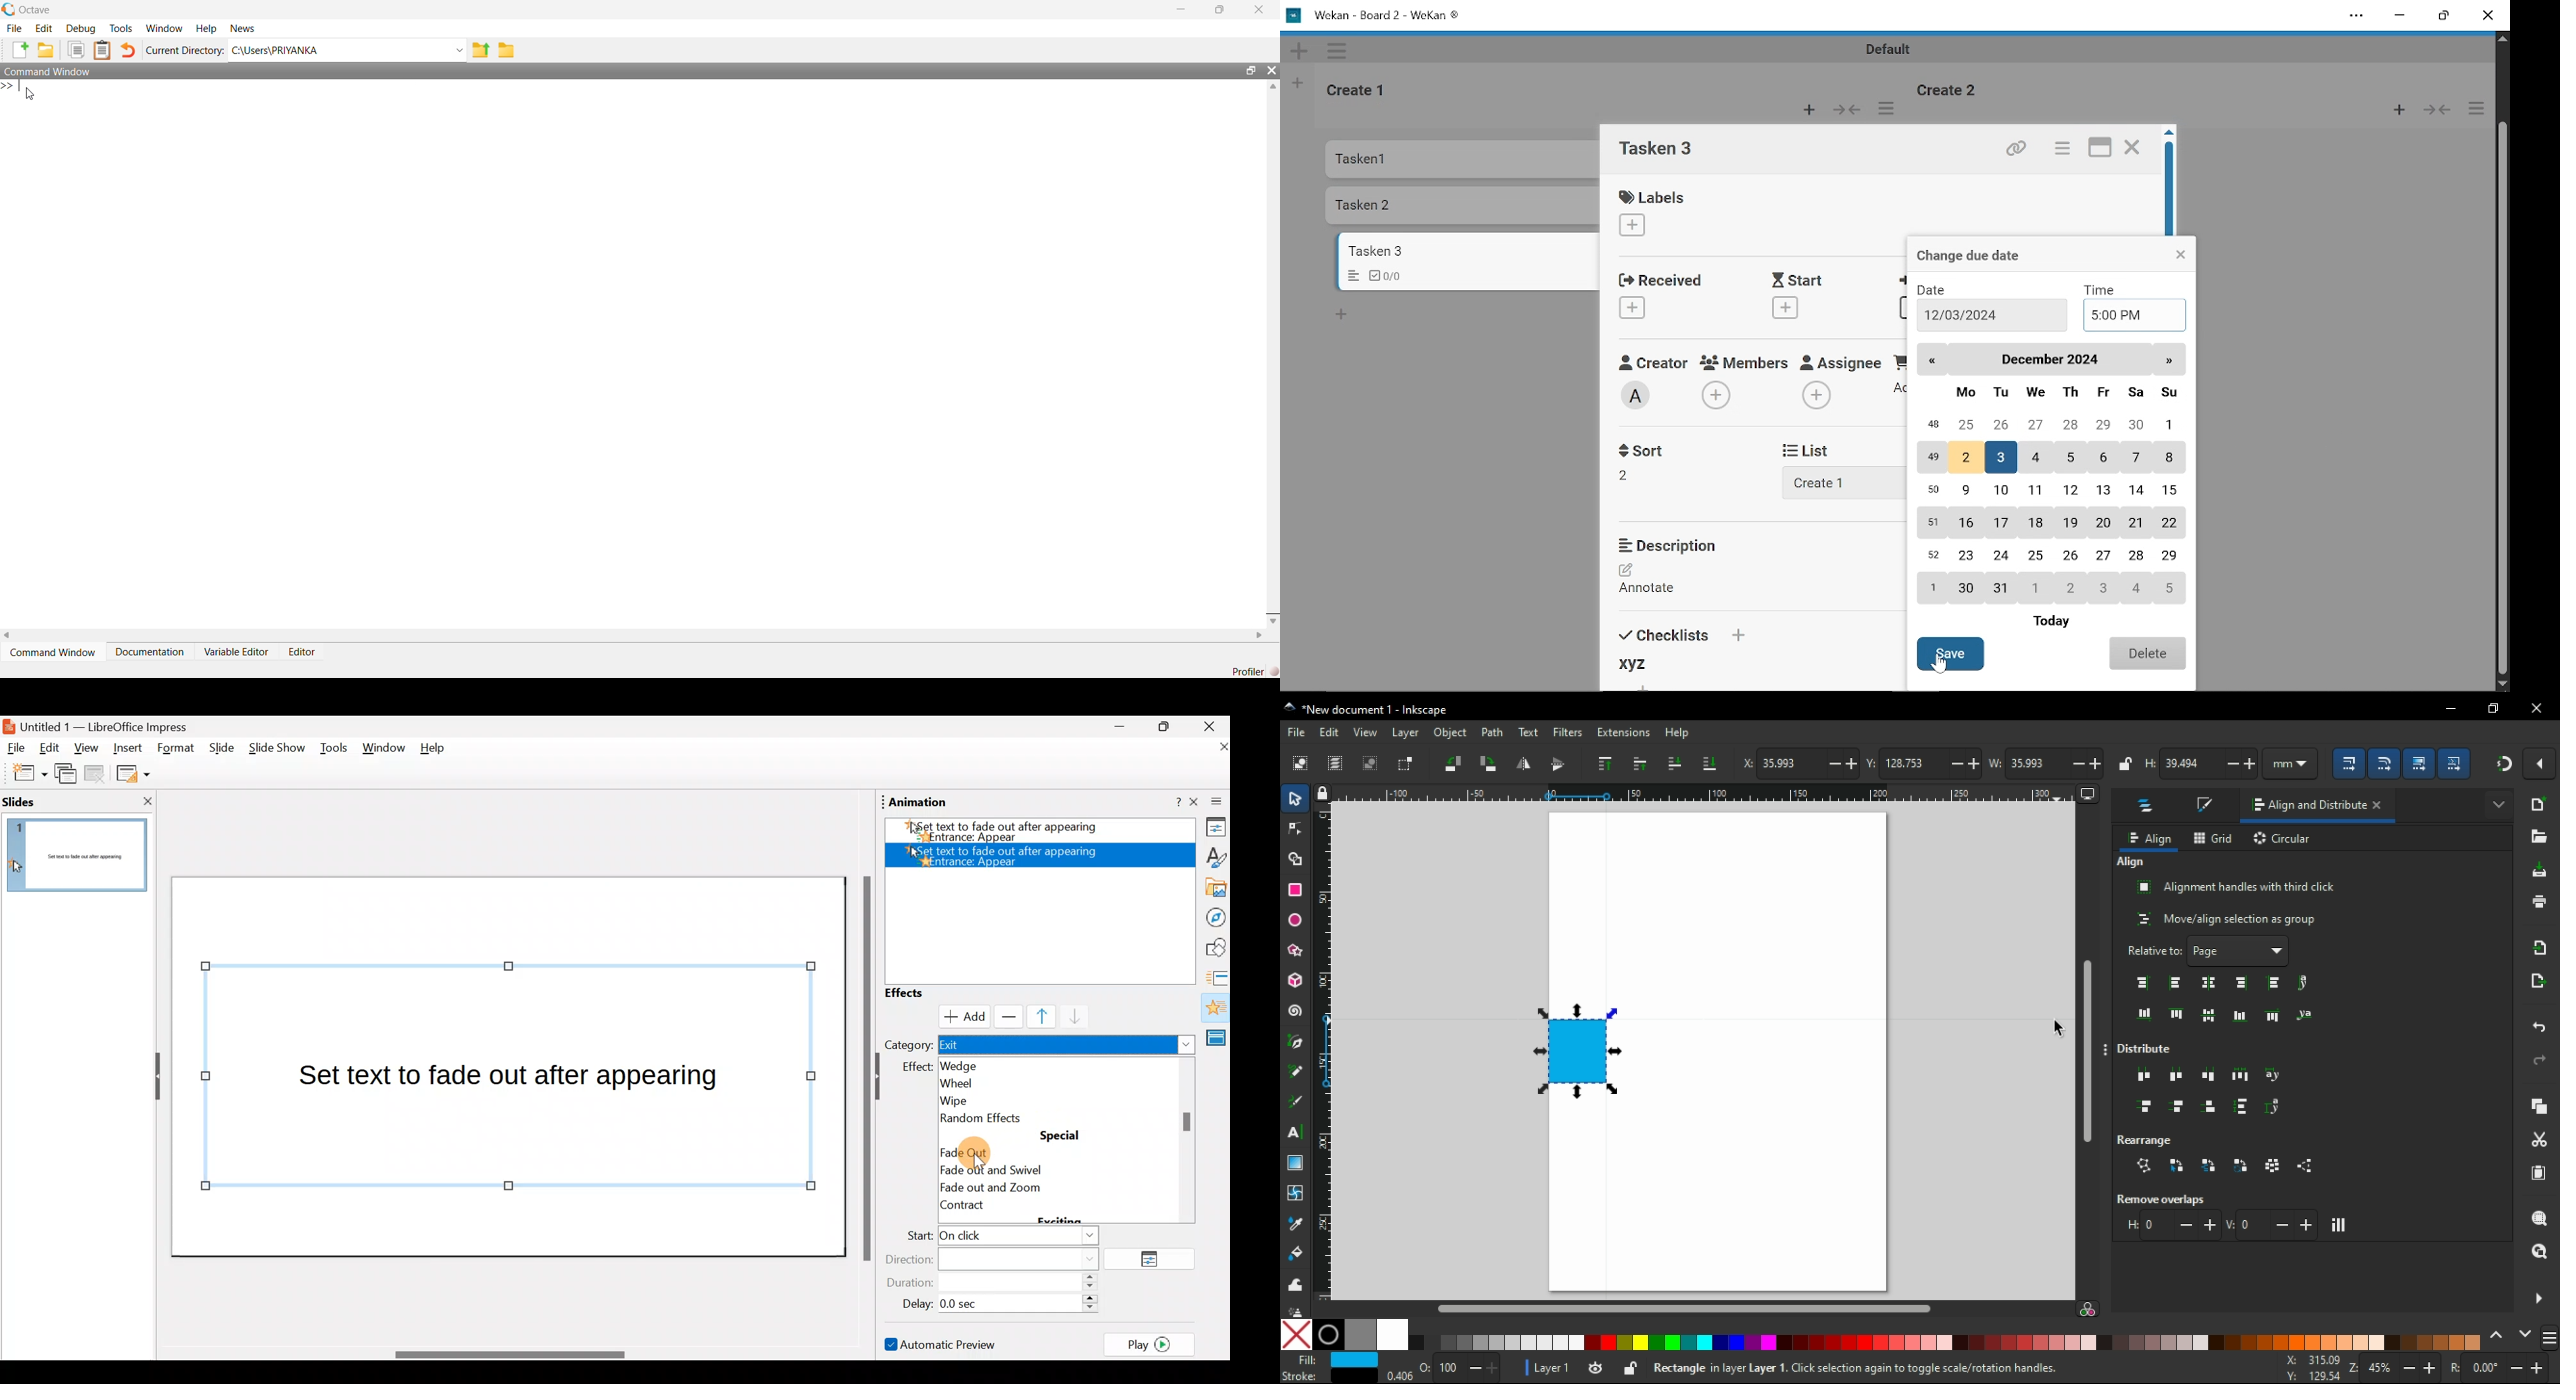 The image size is (2576, 1400). What do you see at coordinates (1034, 1016) in the screenshot?
I see `Move up` at bounding box center [1034, 1016].